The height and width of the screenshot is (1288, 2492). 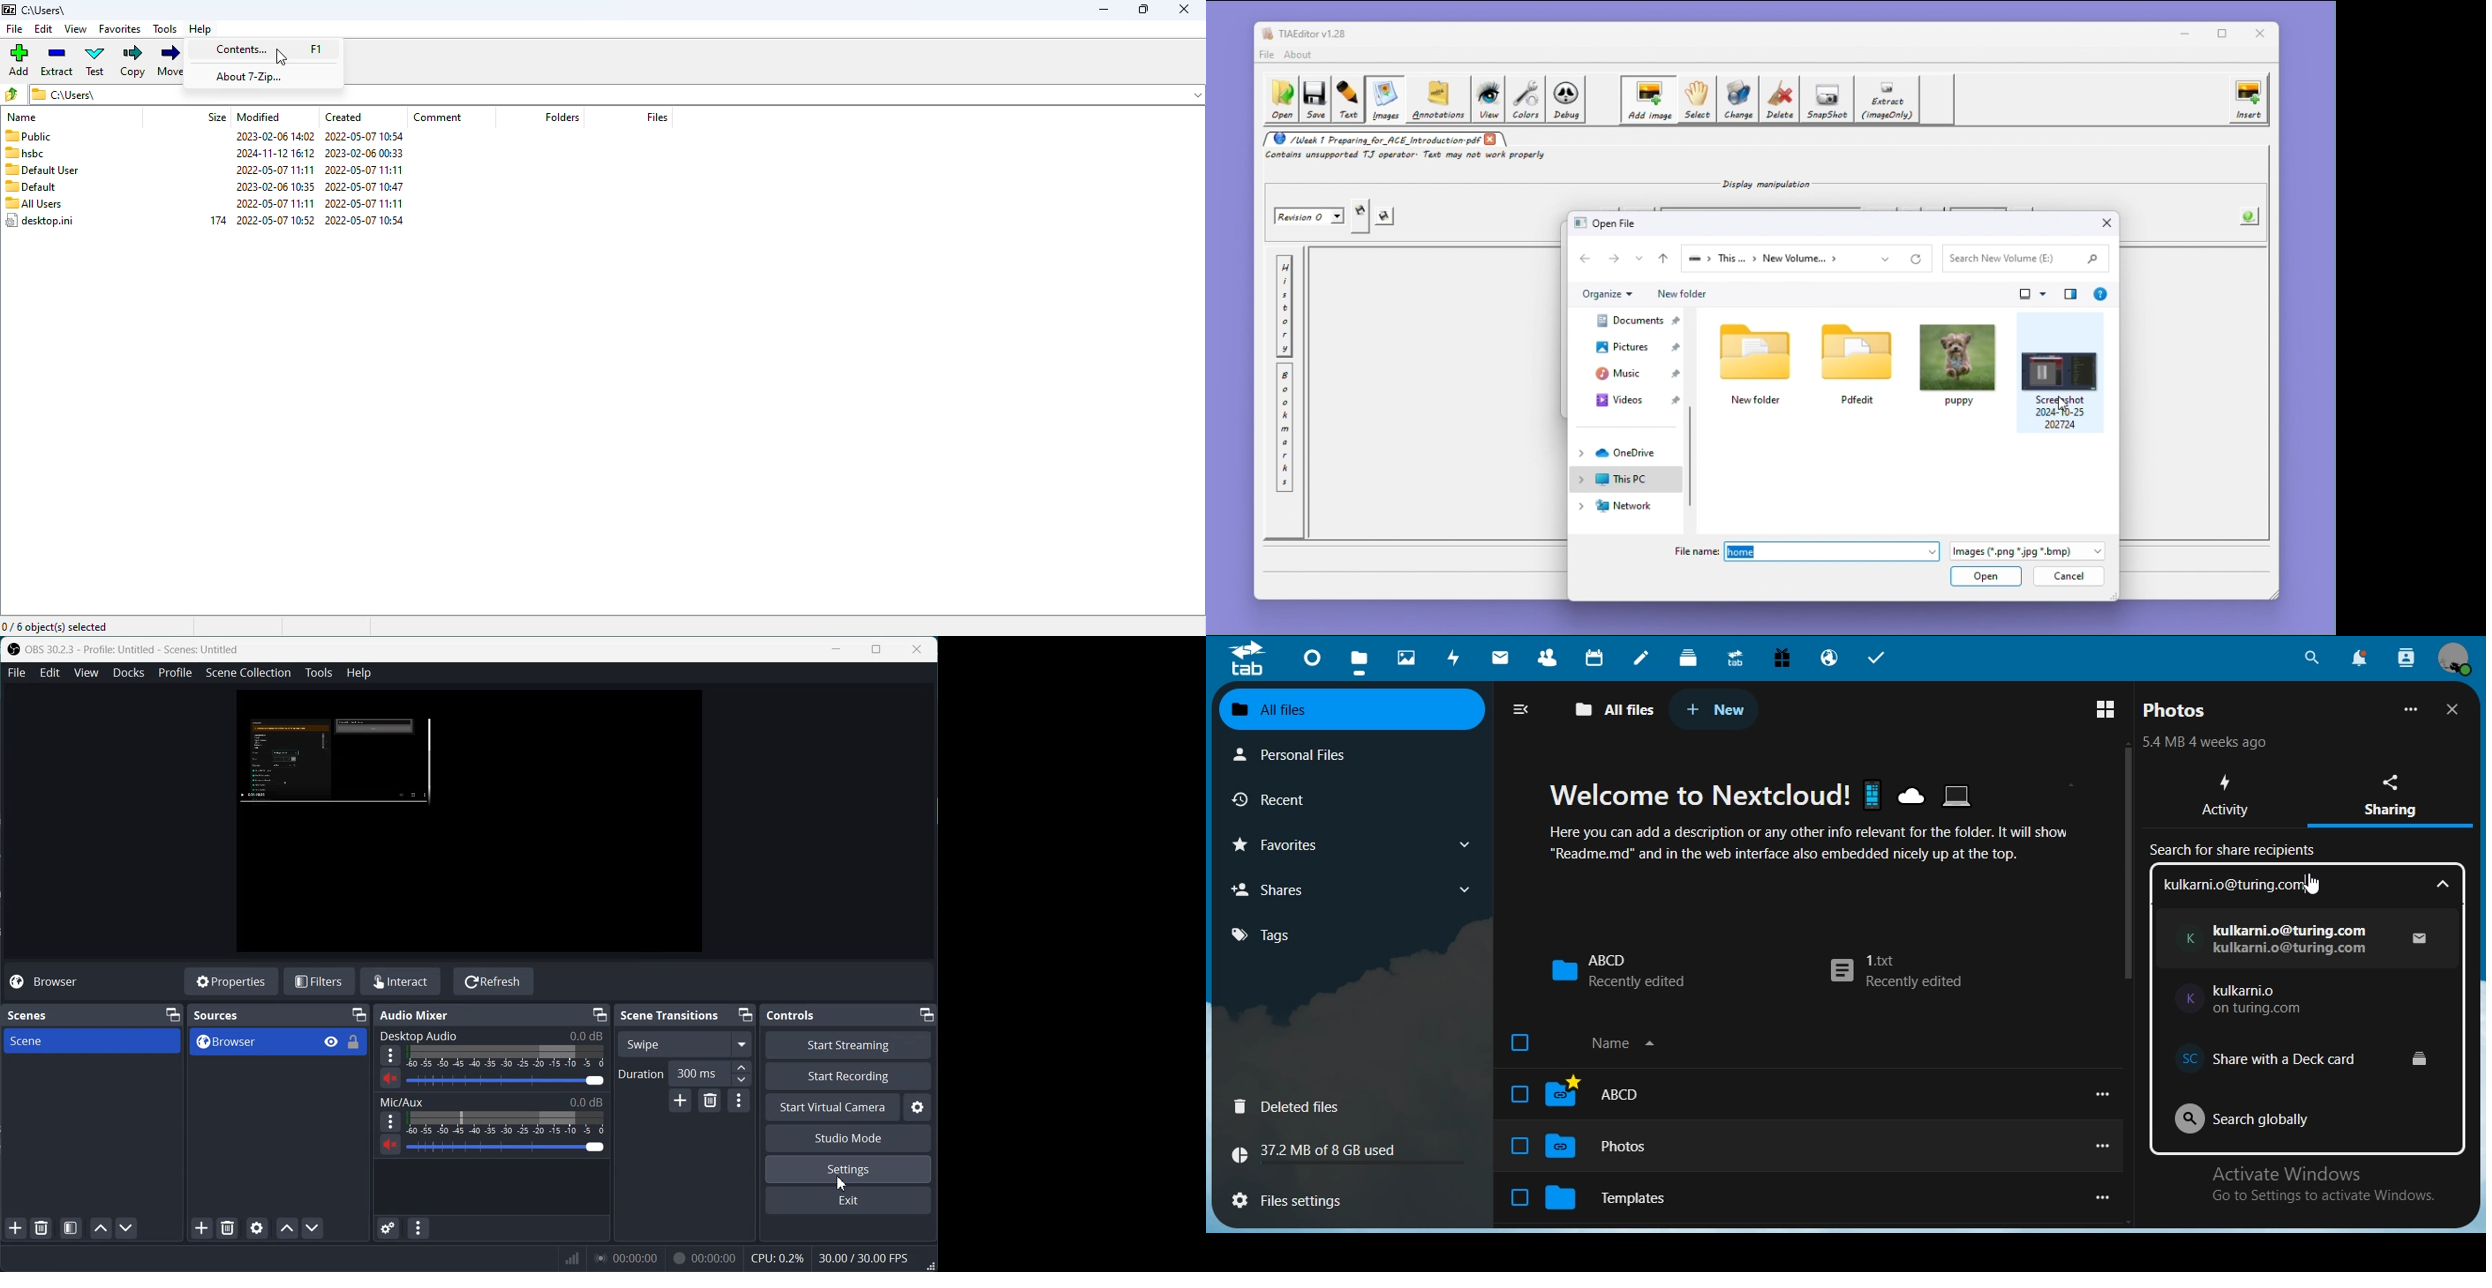 What do you see at coordinates (201, 1228) in the screenshot?
I see `Add Sources` at bounding box center [201, 1228].